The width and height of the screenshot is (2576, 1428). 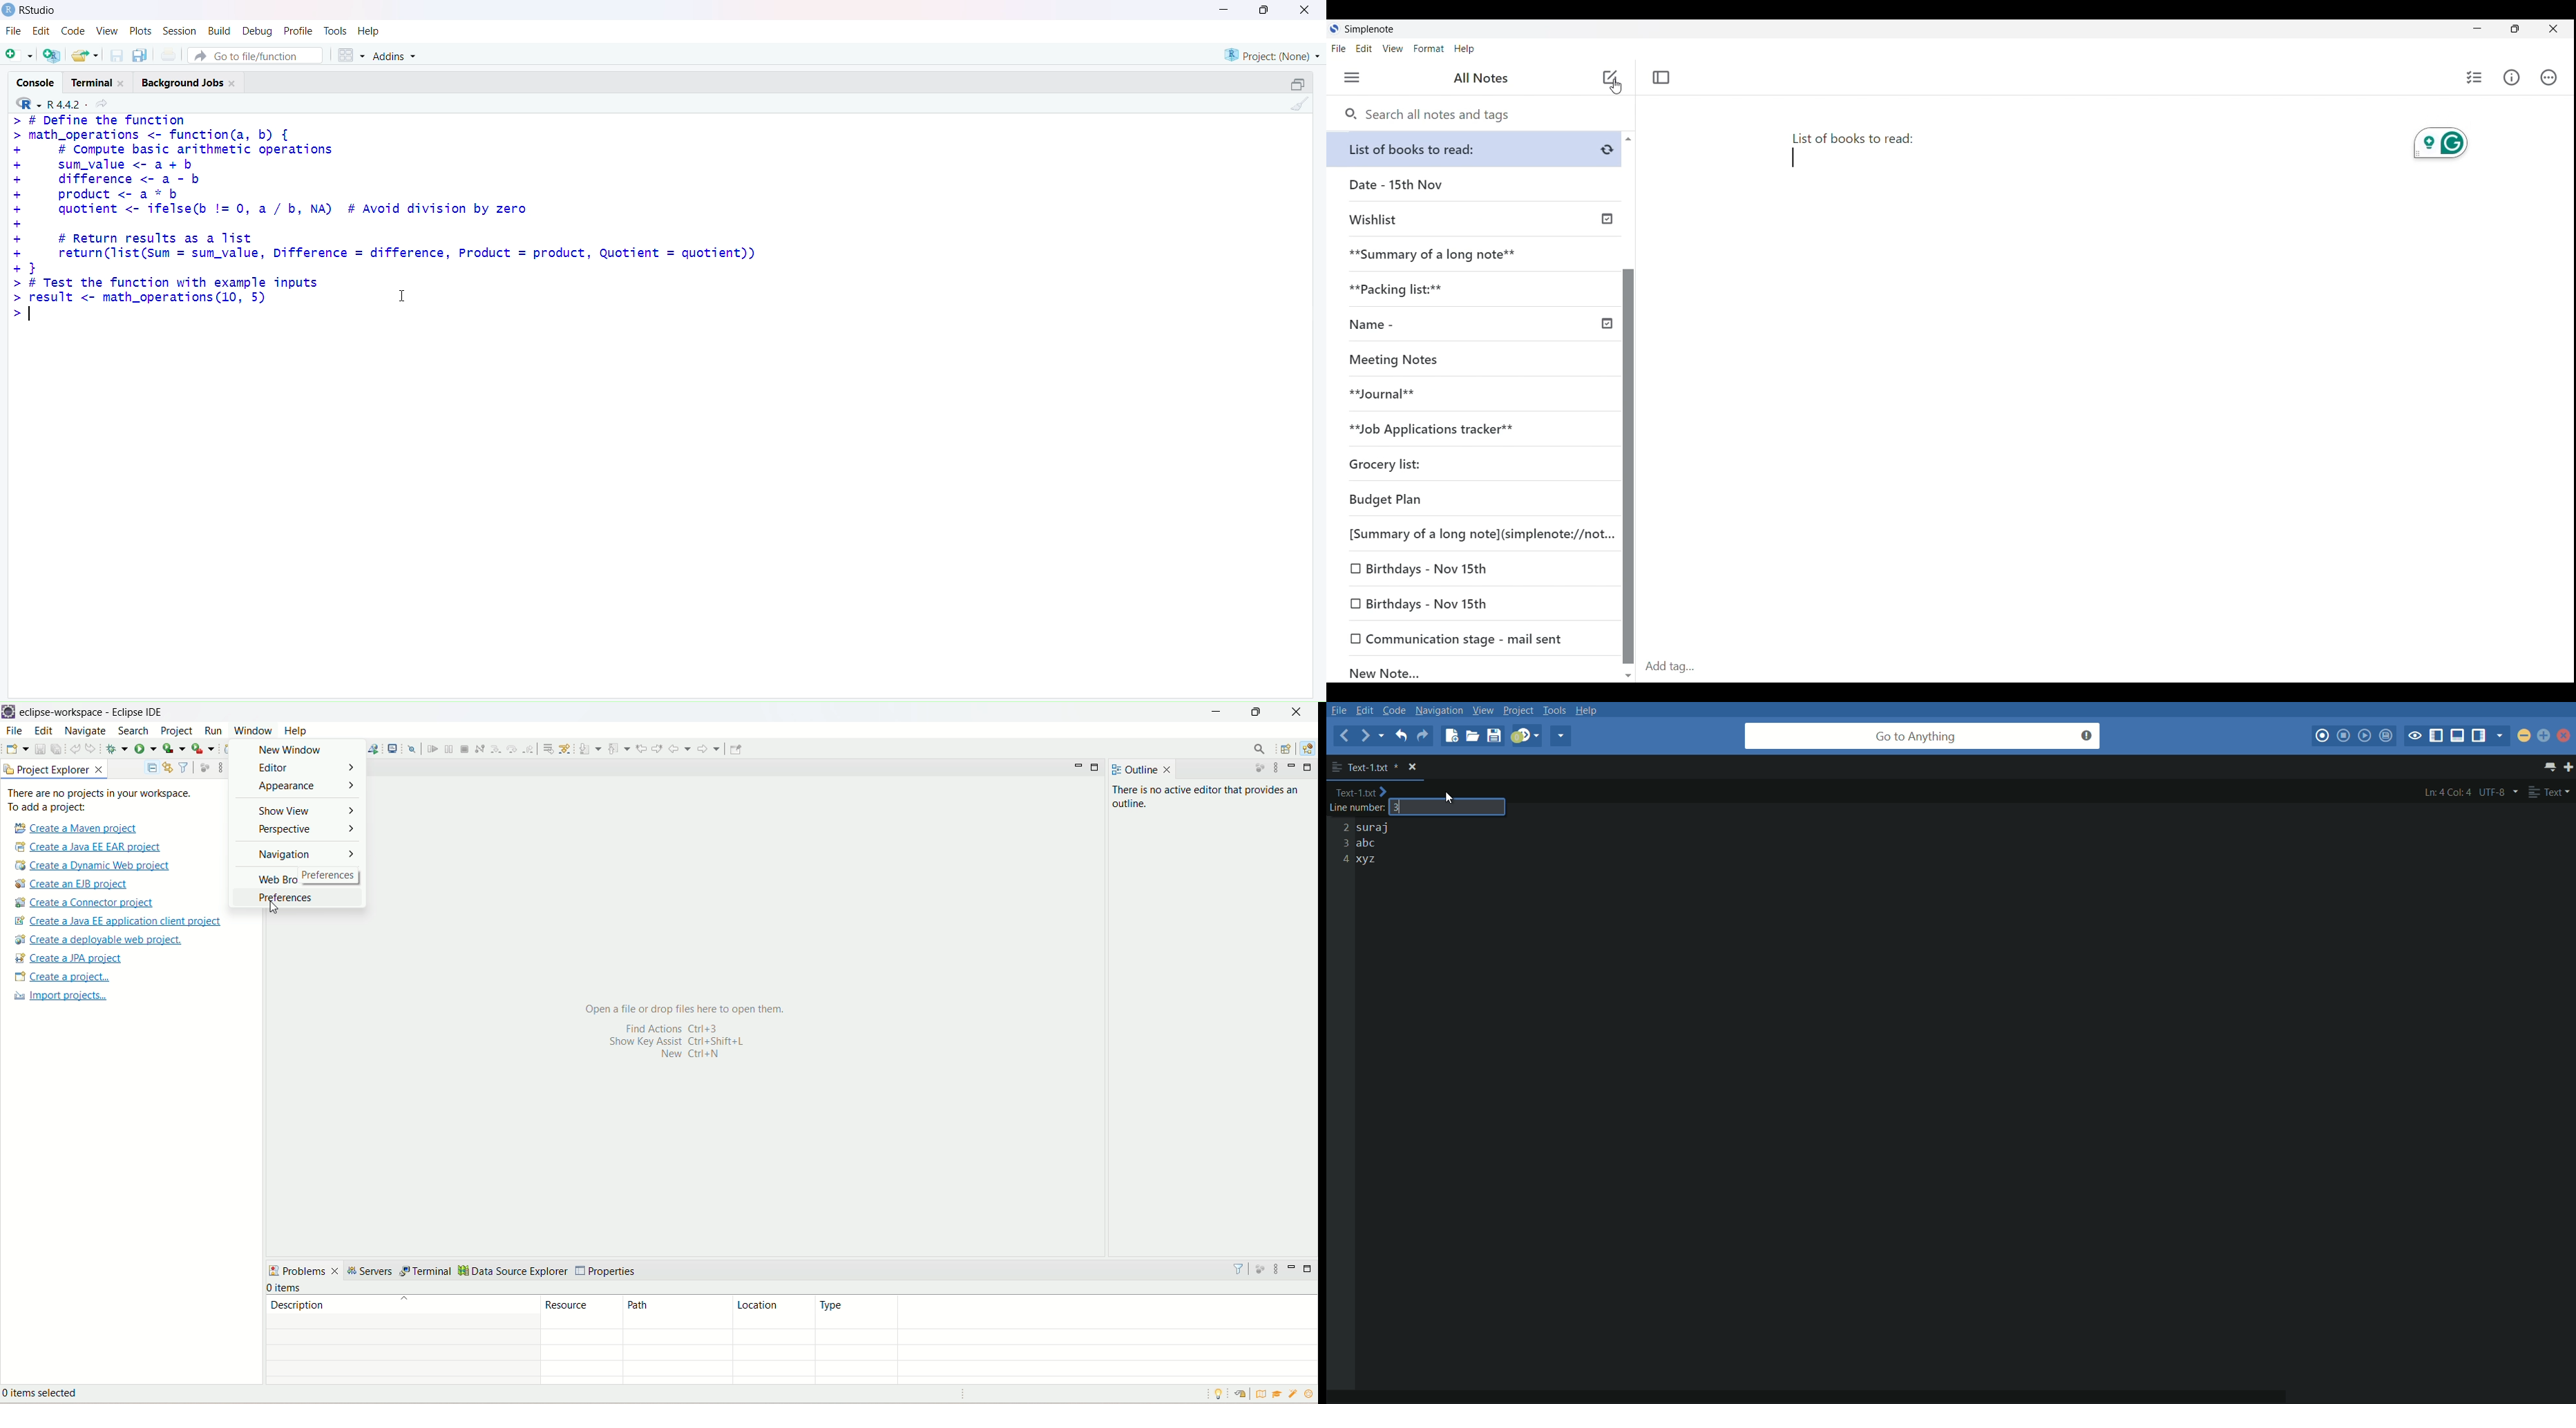 What do you see at coordinates (38, 32) in the screenshot?
I see `Edit` at bounding box center [38, 32].